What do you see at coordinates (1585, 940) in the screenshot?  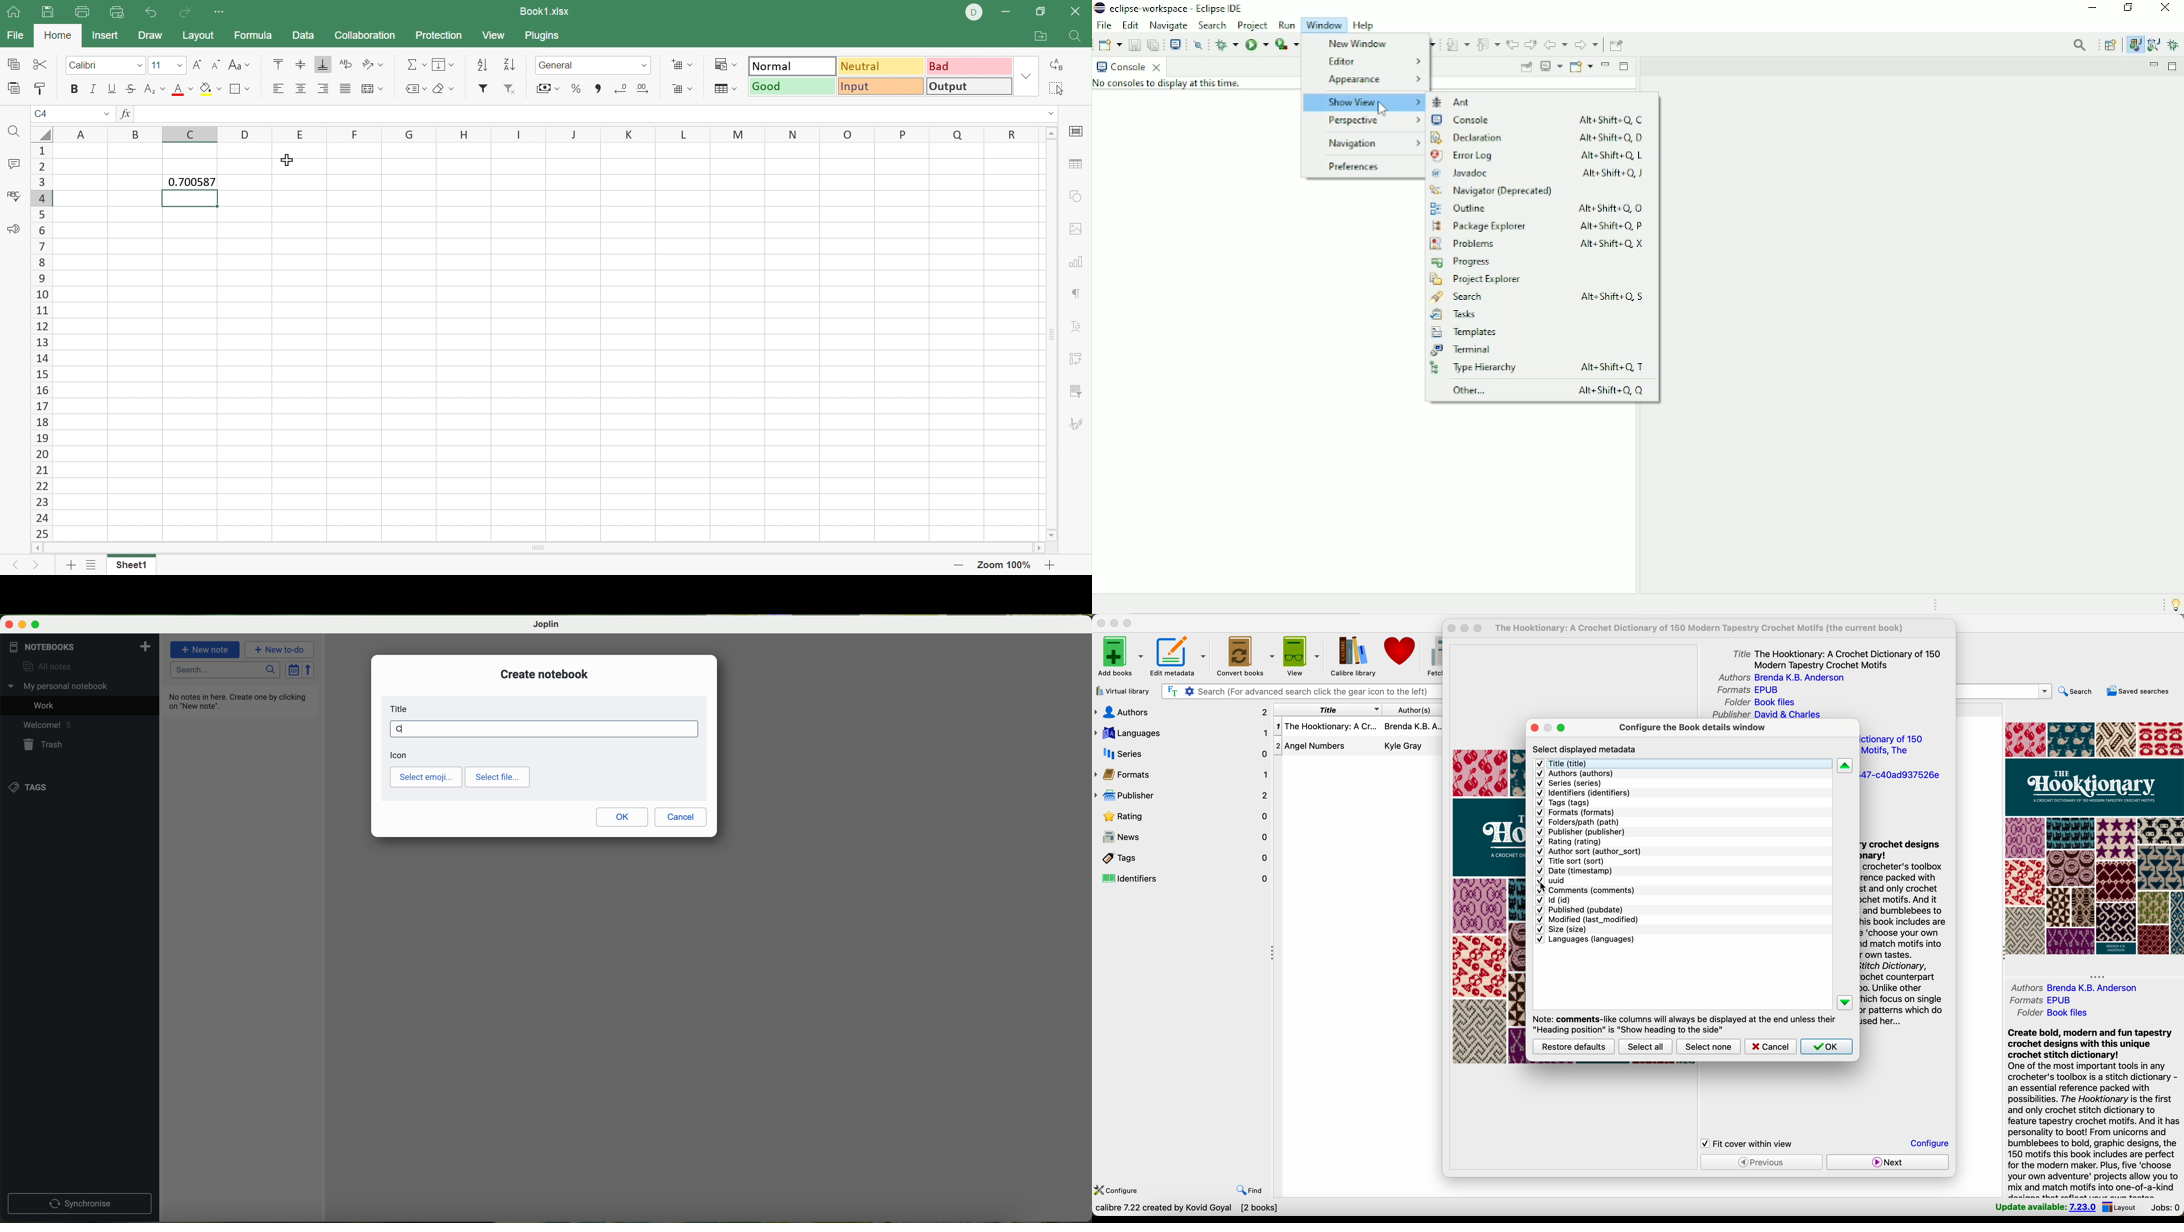 I see `languages` at bounding box center [1585, 940].